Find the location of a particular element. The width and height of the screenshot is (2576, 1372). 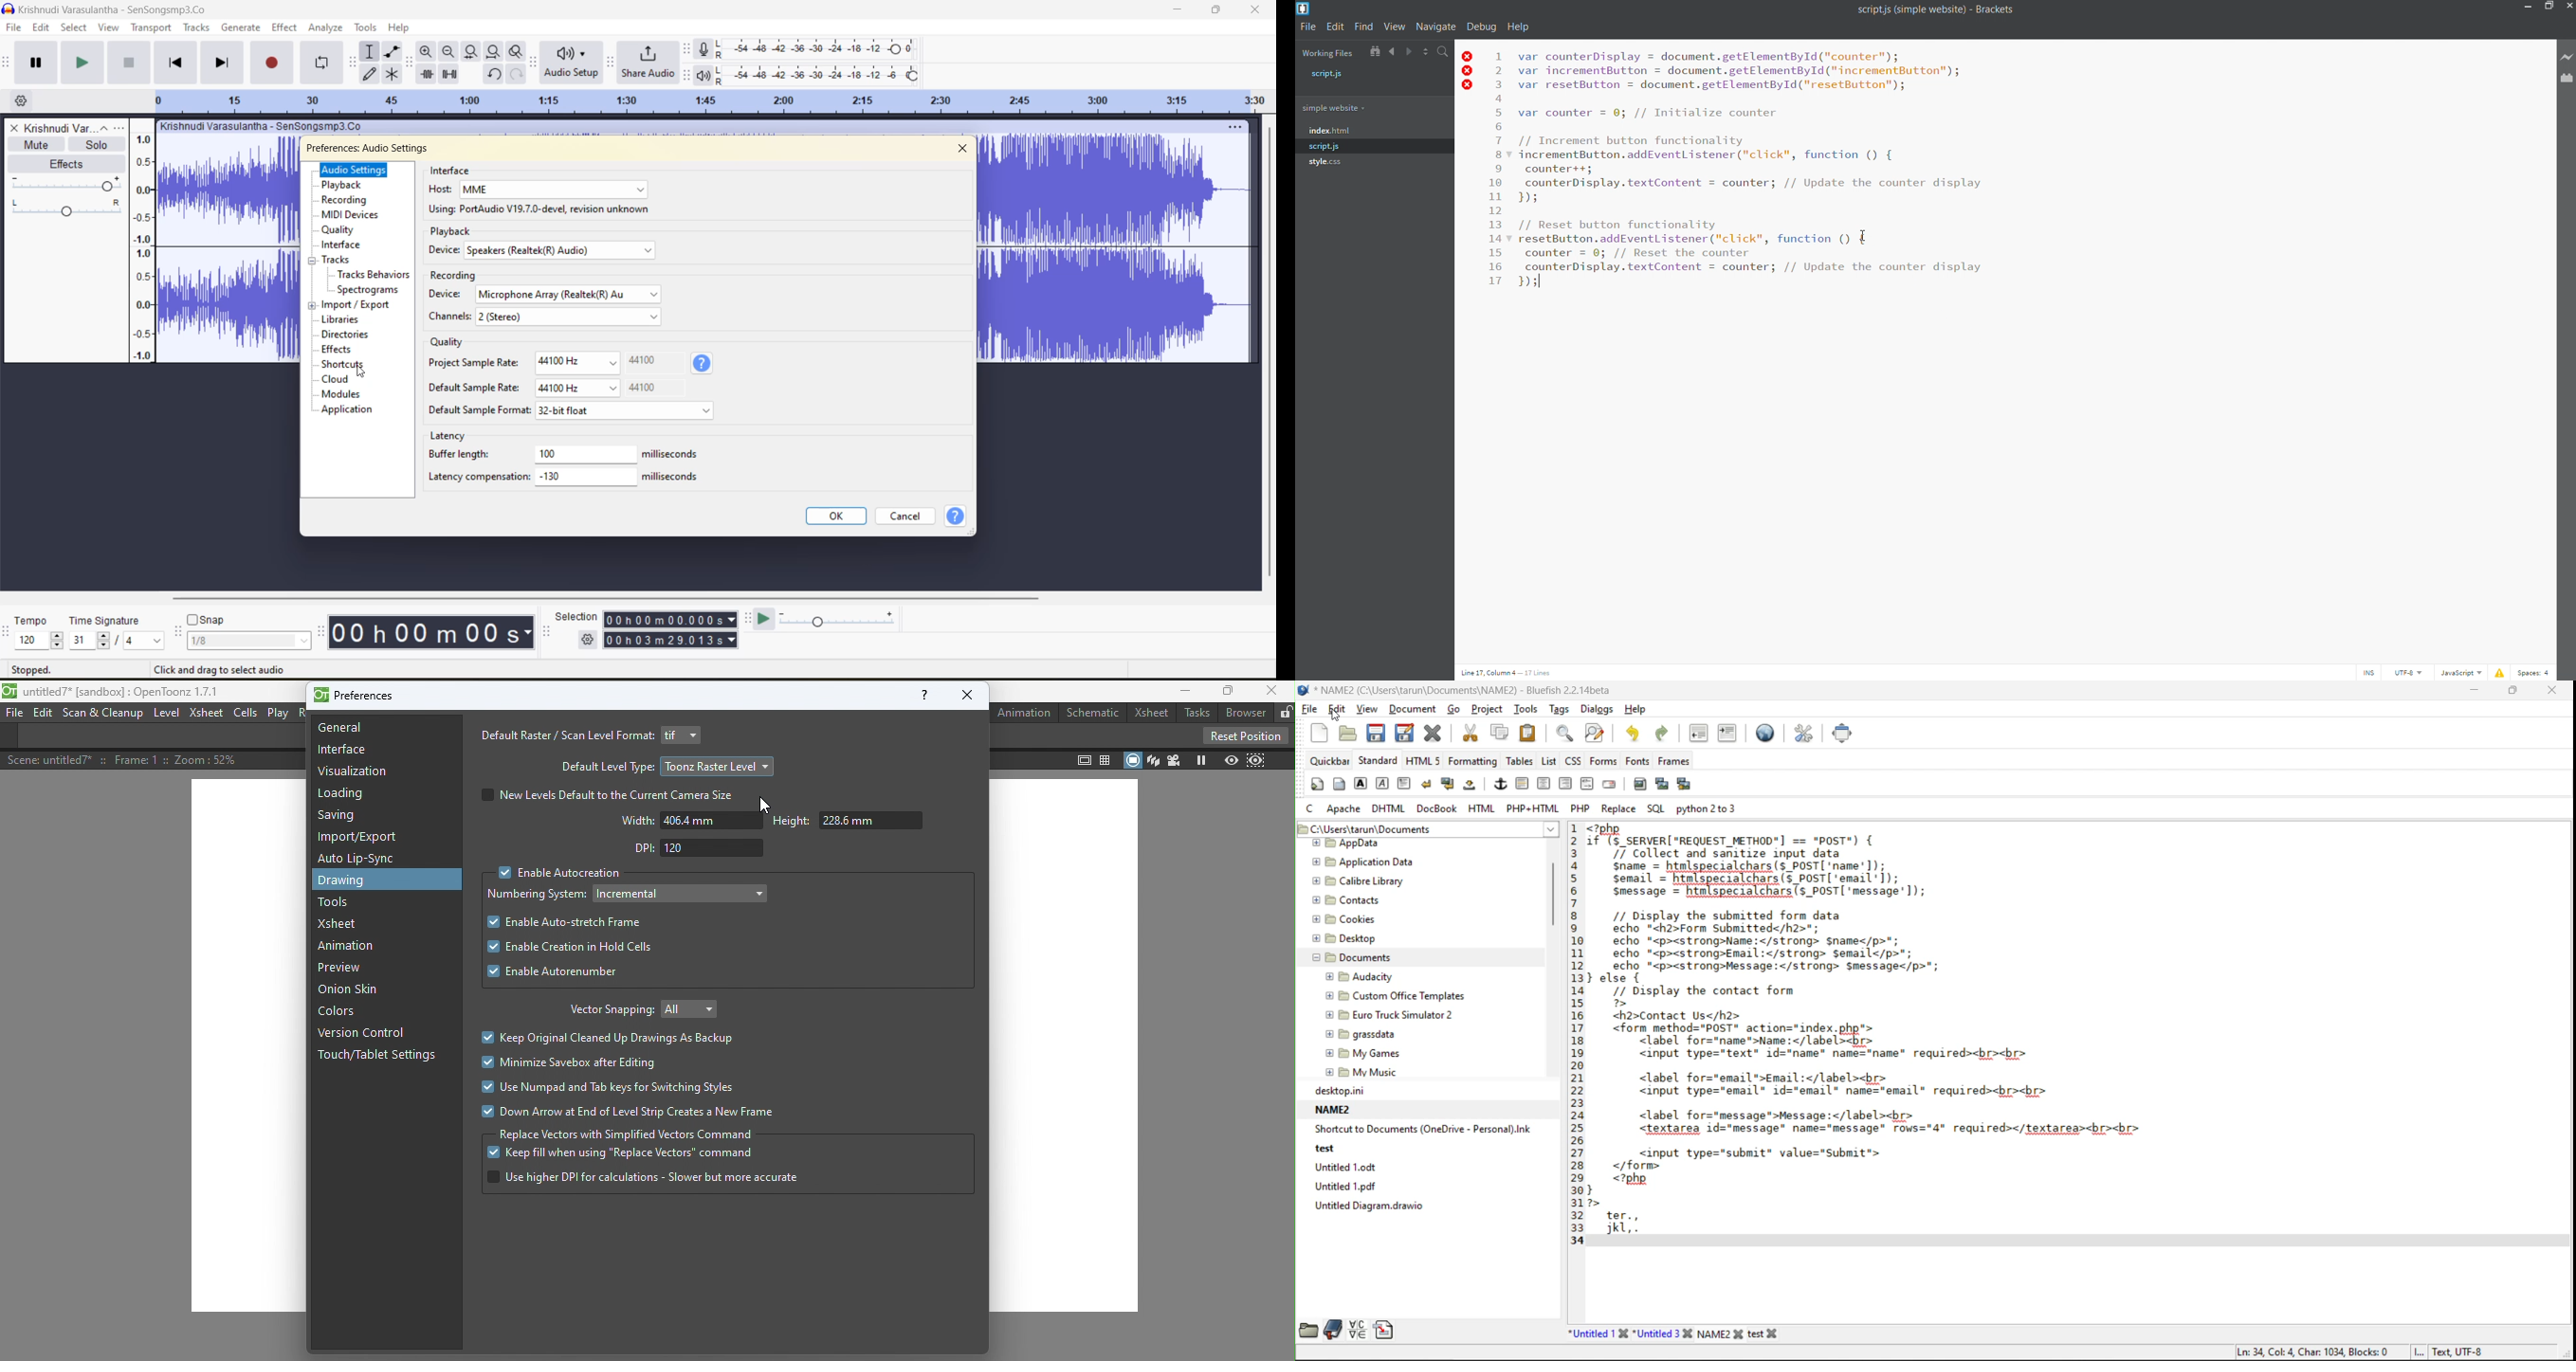

application is located at coordinates (348, 409).